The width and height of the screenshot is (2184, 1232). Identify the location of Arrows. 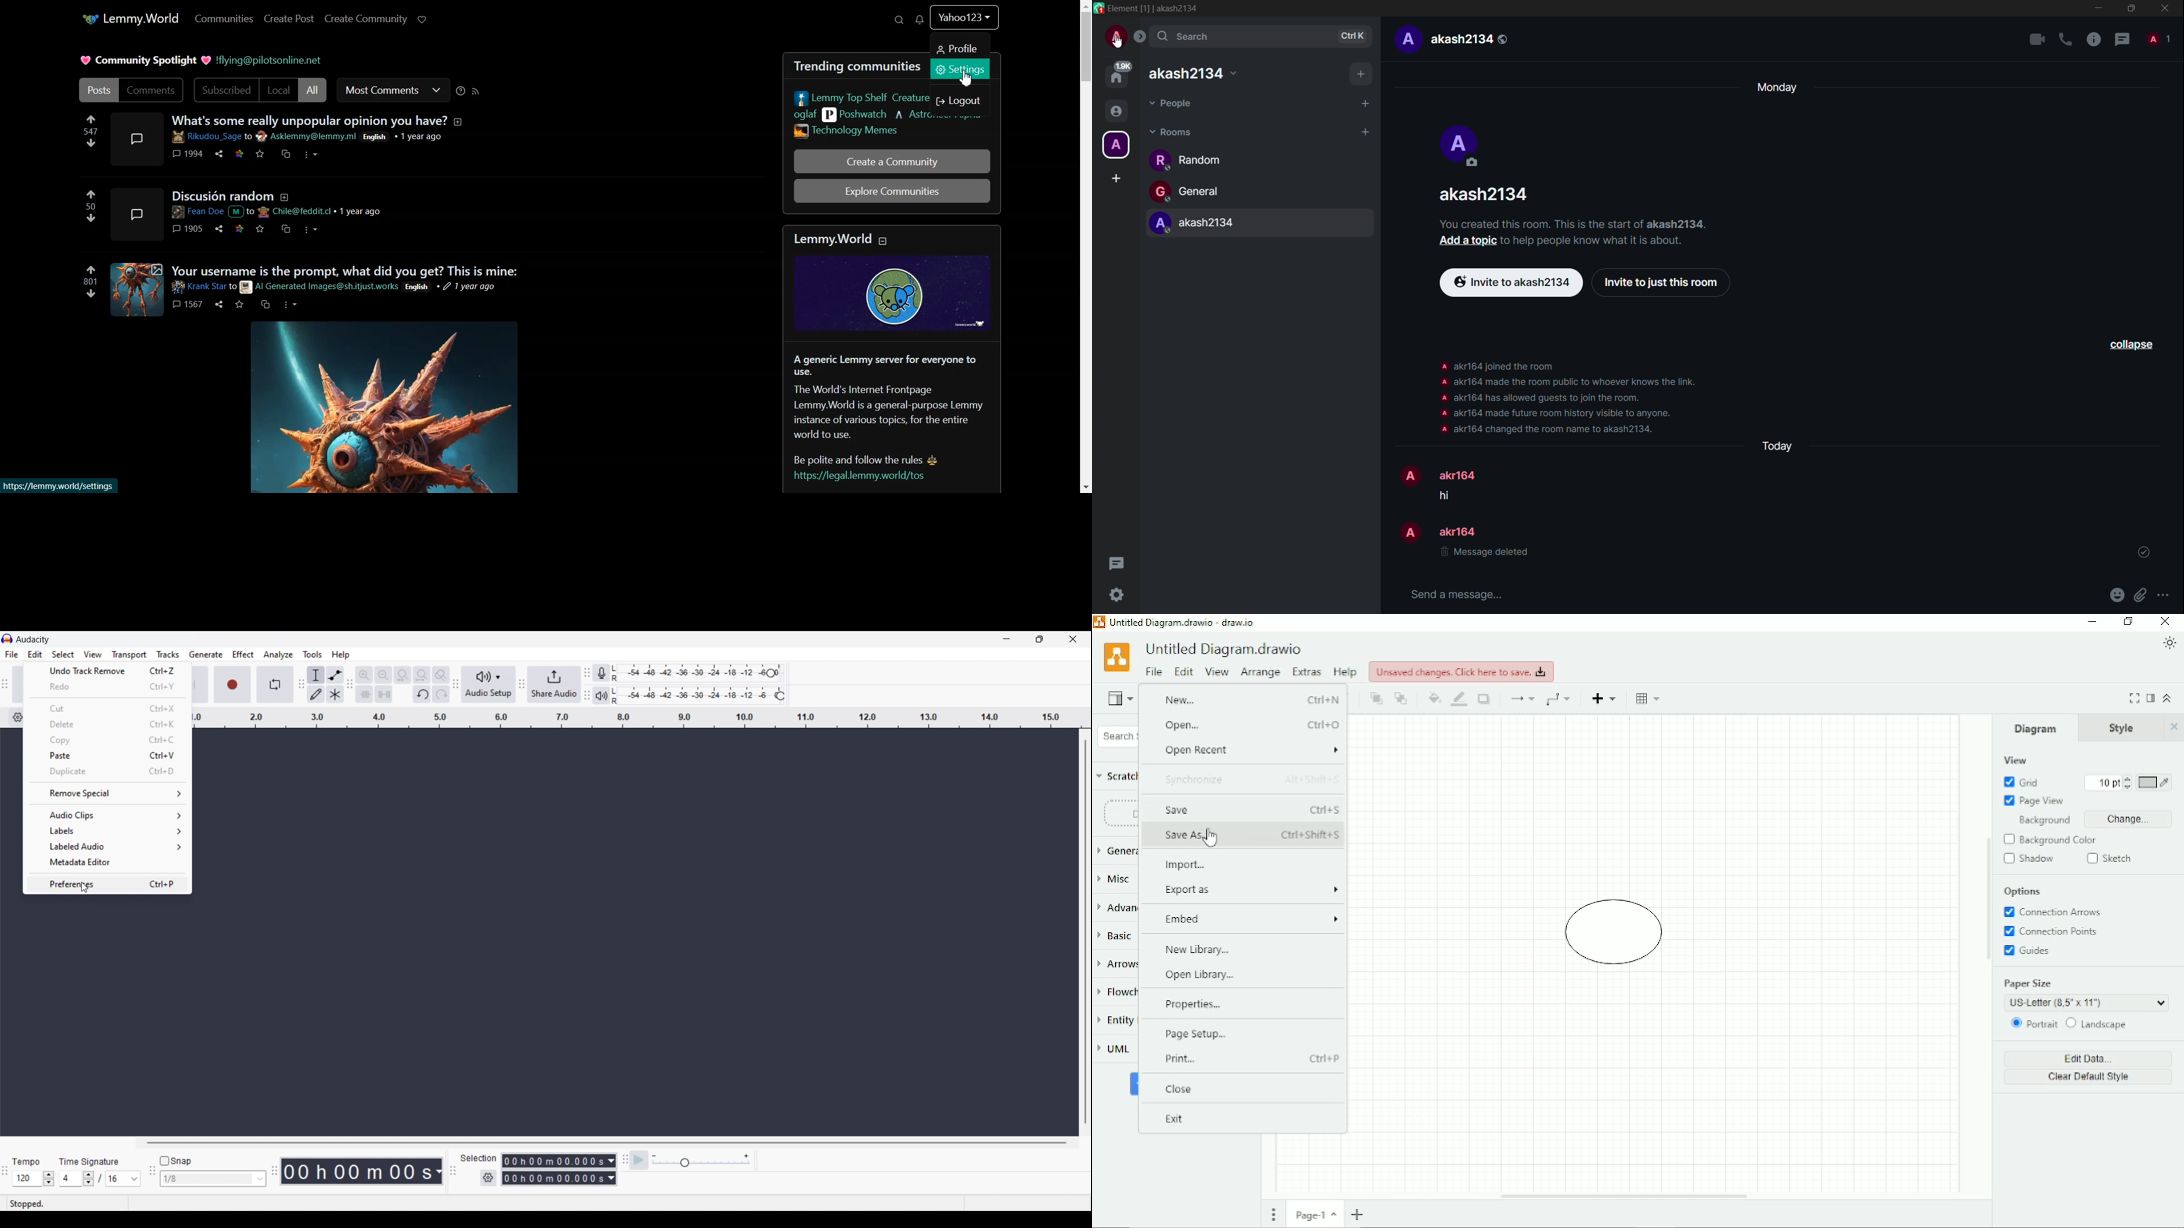
(1116, 965).